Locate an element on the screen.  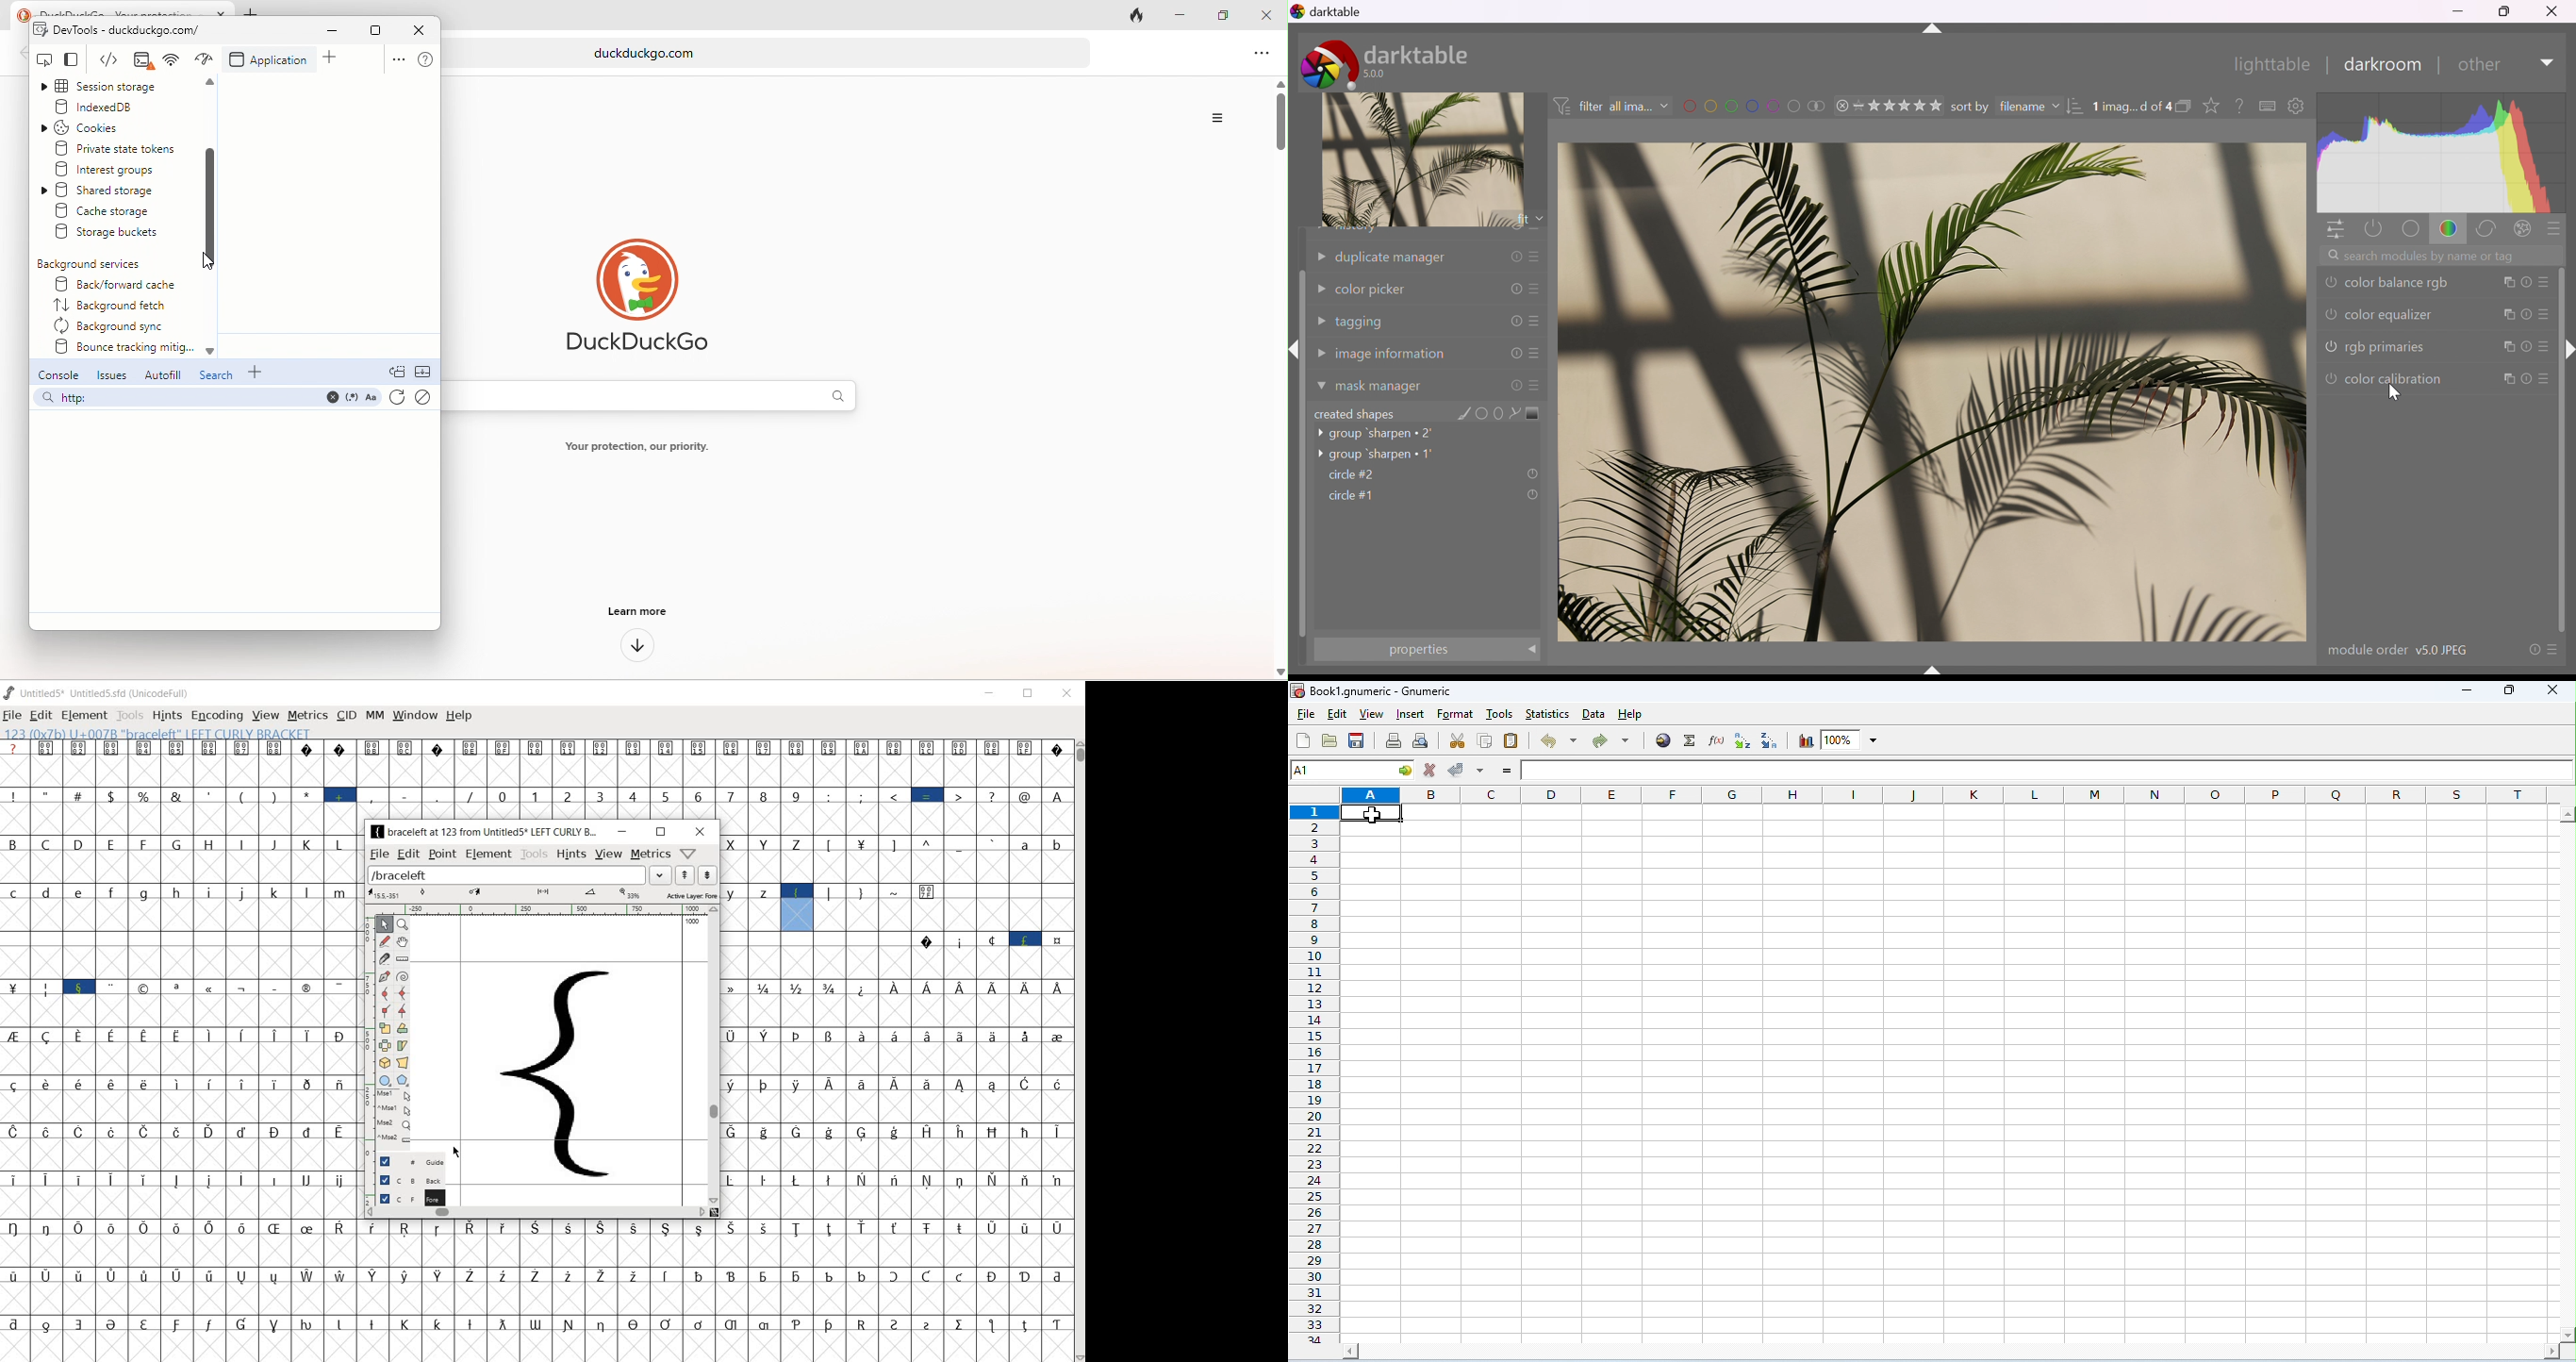
save is located at coordinates (1360, 740).